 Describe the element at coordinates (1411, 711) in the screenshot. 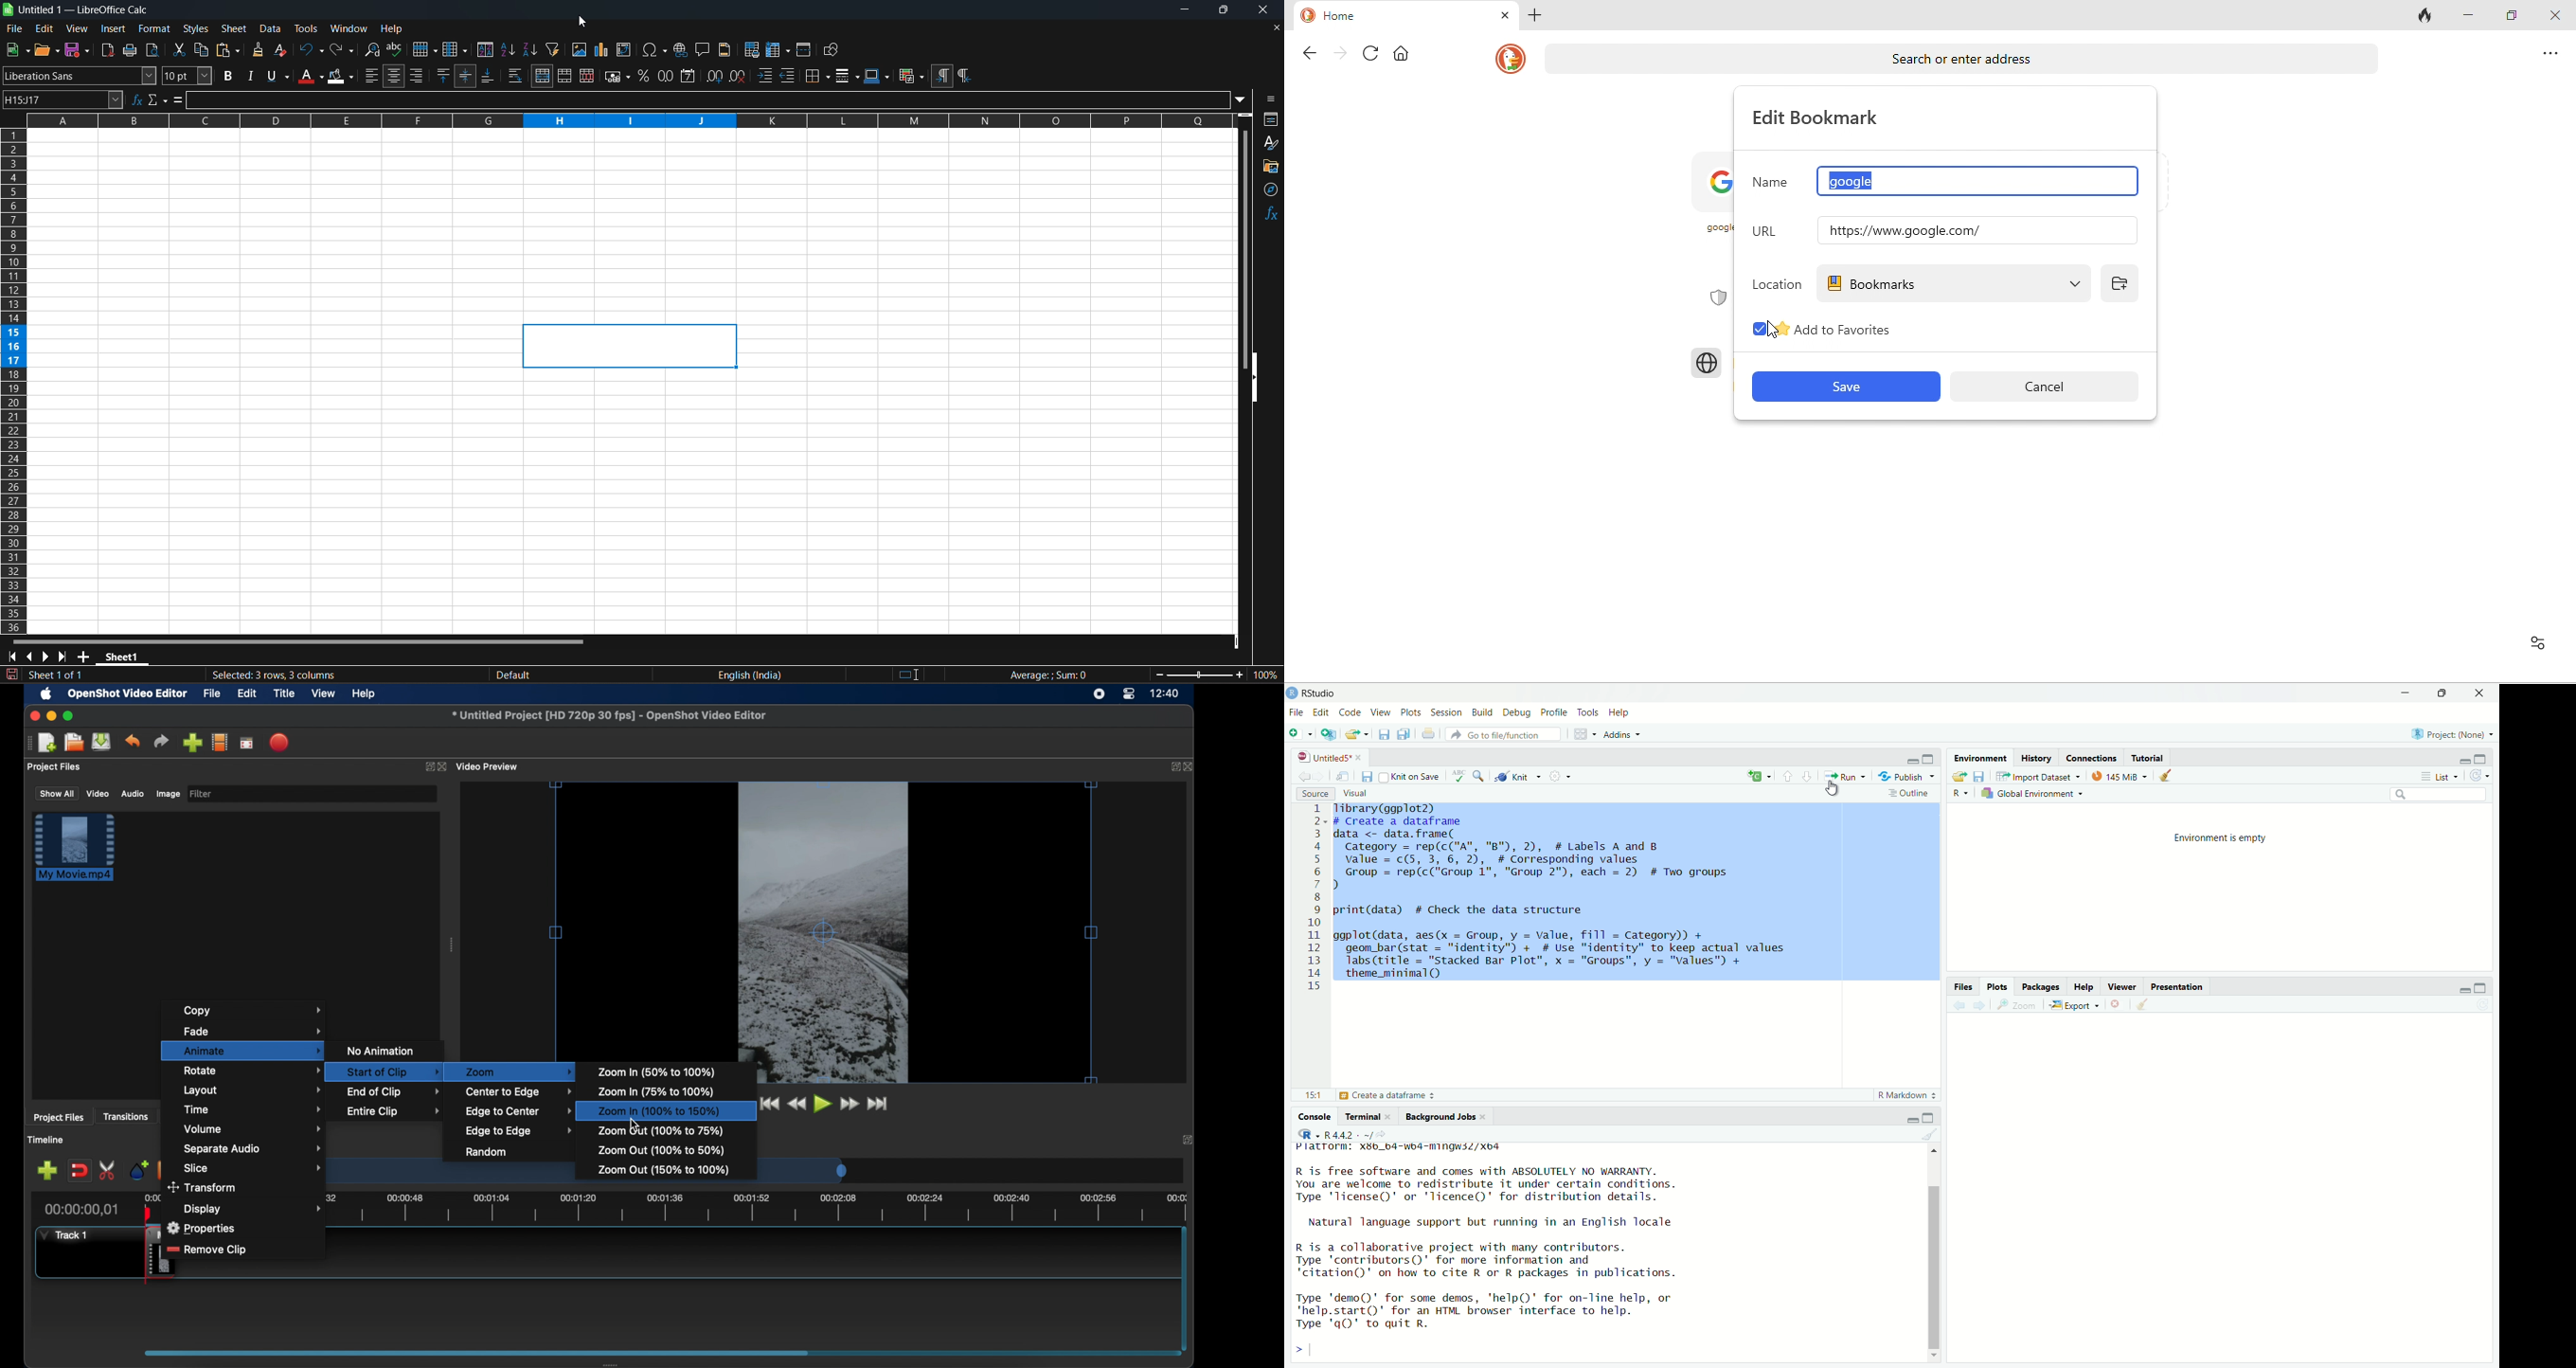

I see `Plots` at that location.